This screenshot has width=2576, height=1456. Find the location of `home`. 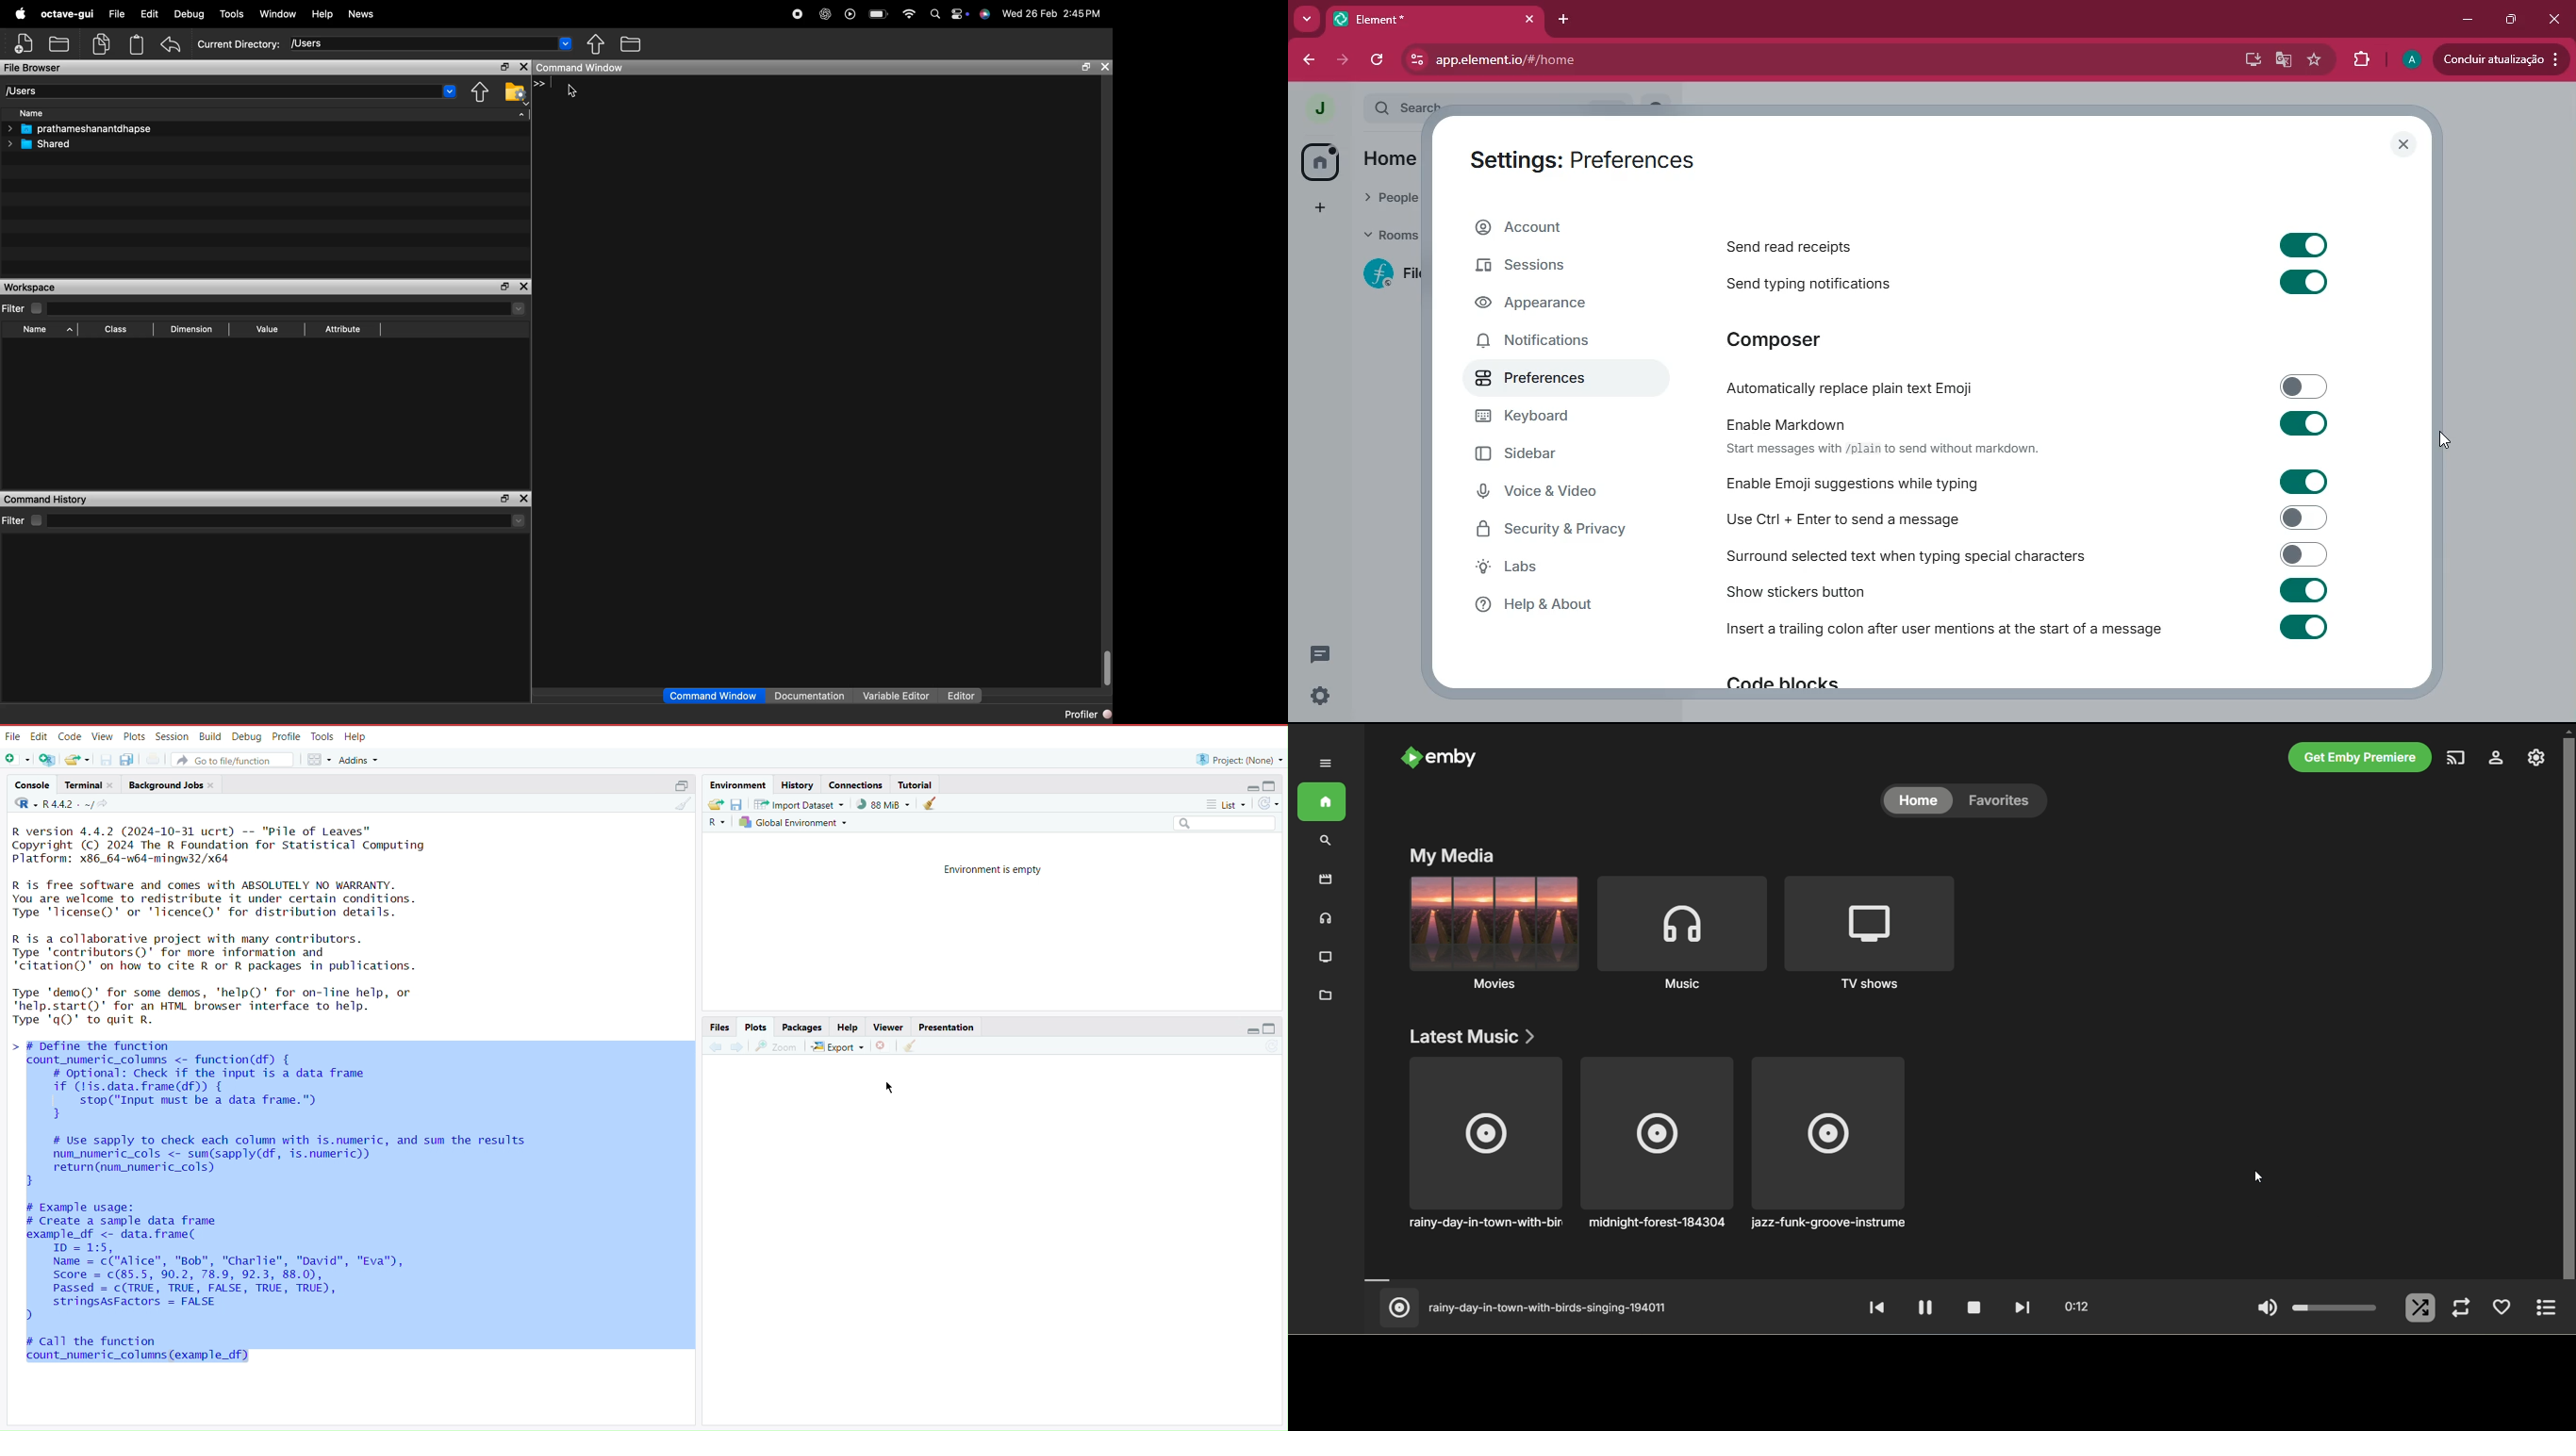

home is located at coordinates (1320, 161).